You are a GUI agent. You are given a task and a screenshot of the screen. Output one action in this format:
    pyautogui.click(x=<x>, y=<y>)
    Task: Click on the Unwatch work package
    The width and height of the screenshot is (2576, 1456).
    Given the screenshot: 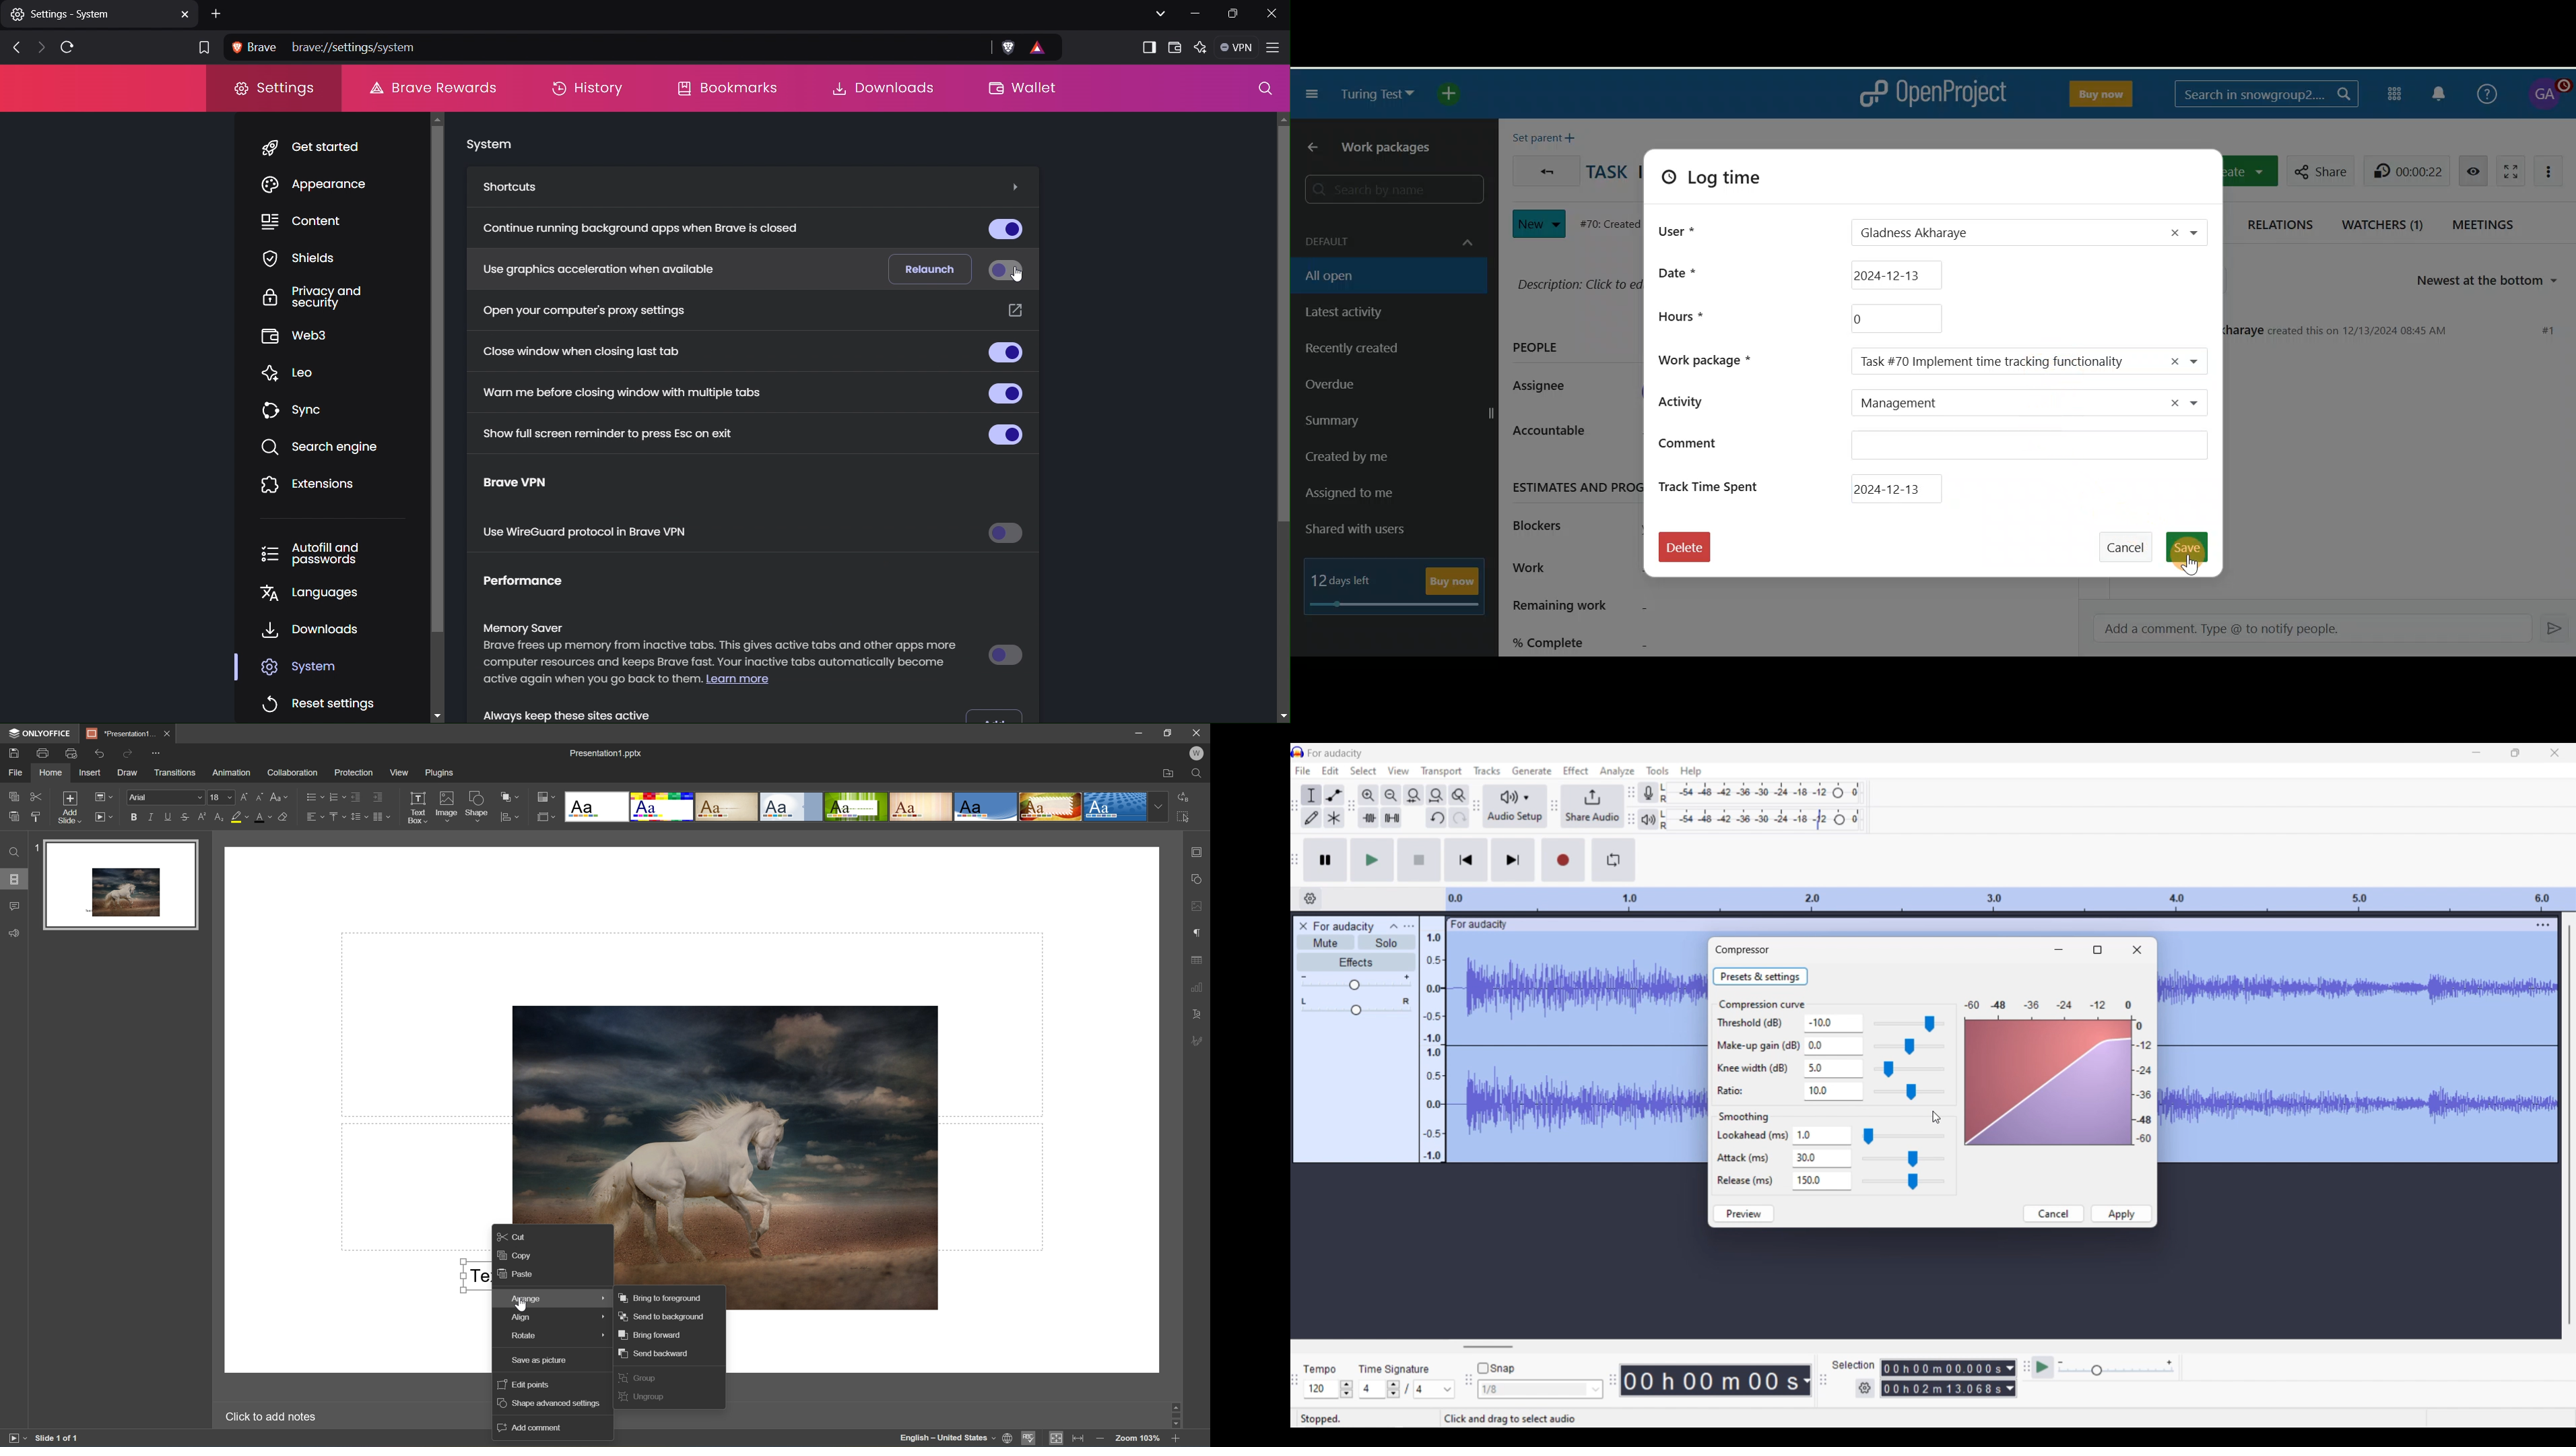 What is the action you would take?
    pyautogui.click(x=2473, y=170)
    